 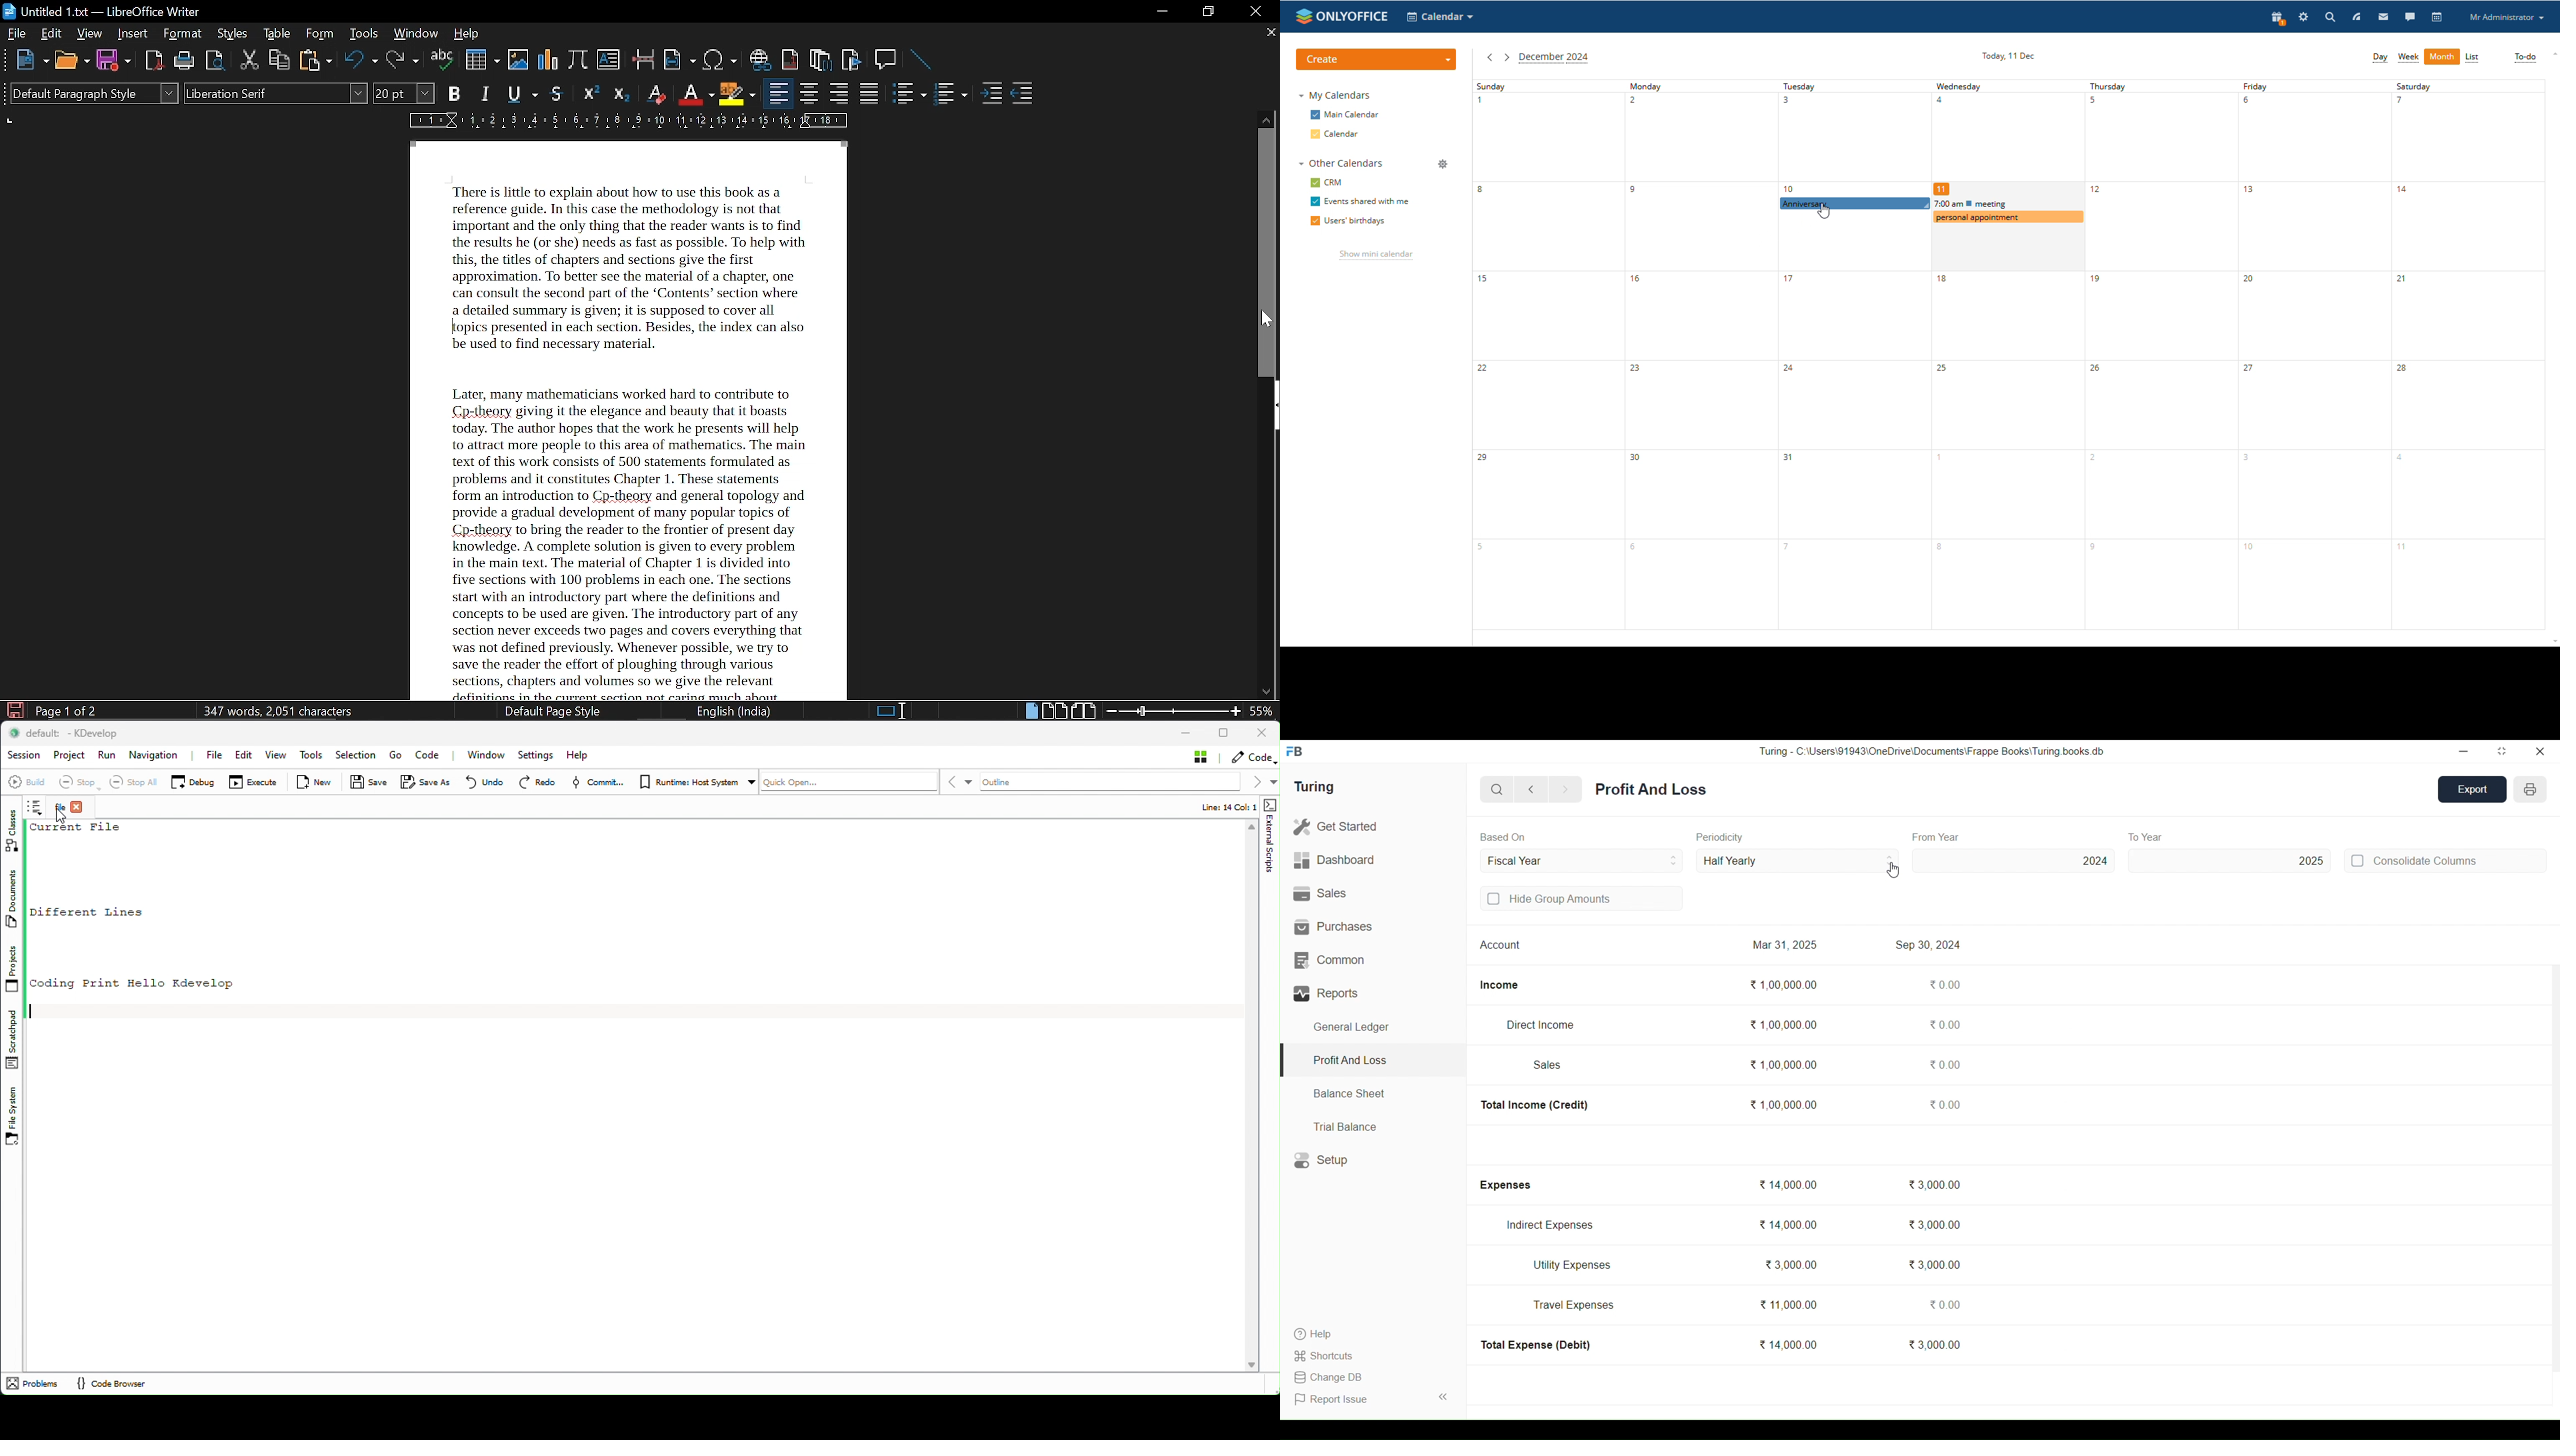 I want to click on save, so click(x=13, y=710).